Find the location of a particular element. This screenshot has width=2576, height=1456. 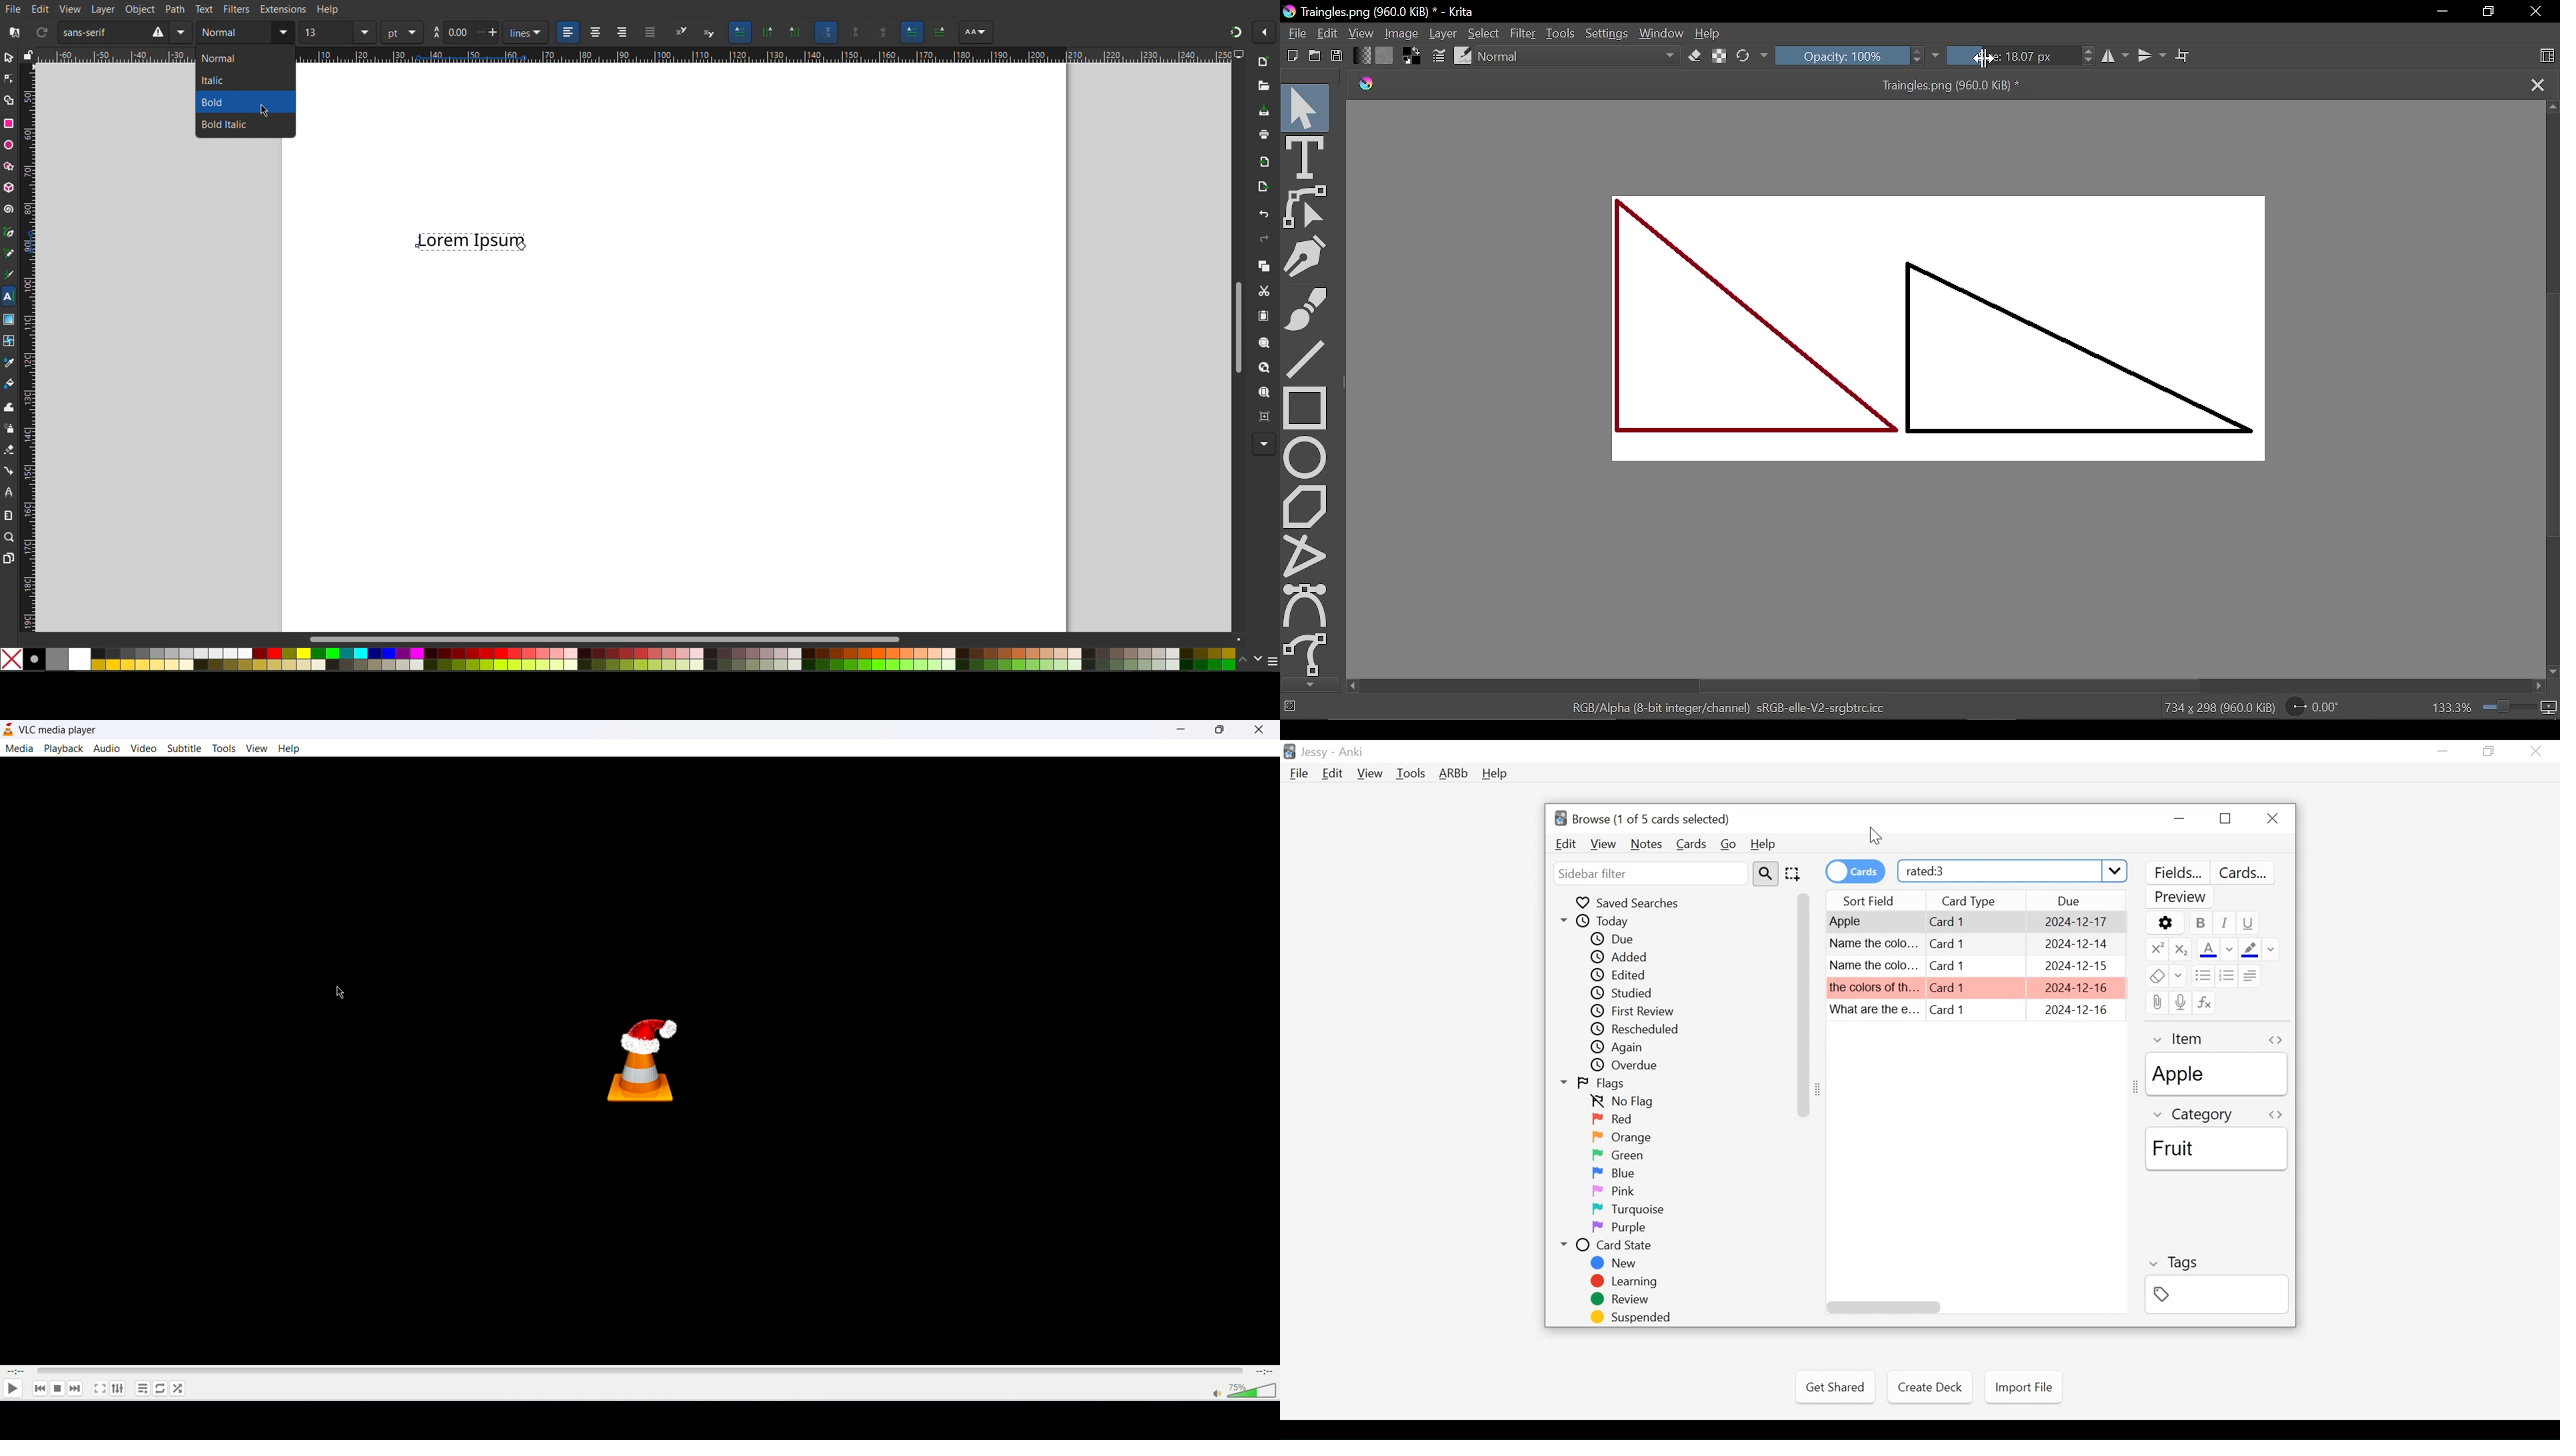

help is located at coordinates (291, 749).